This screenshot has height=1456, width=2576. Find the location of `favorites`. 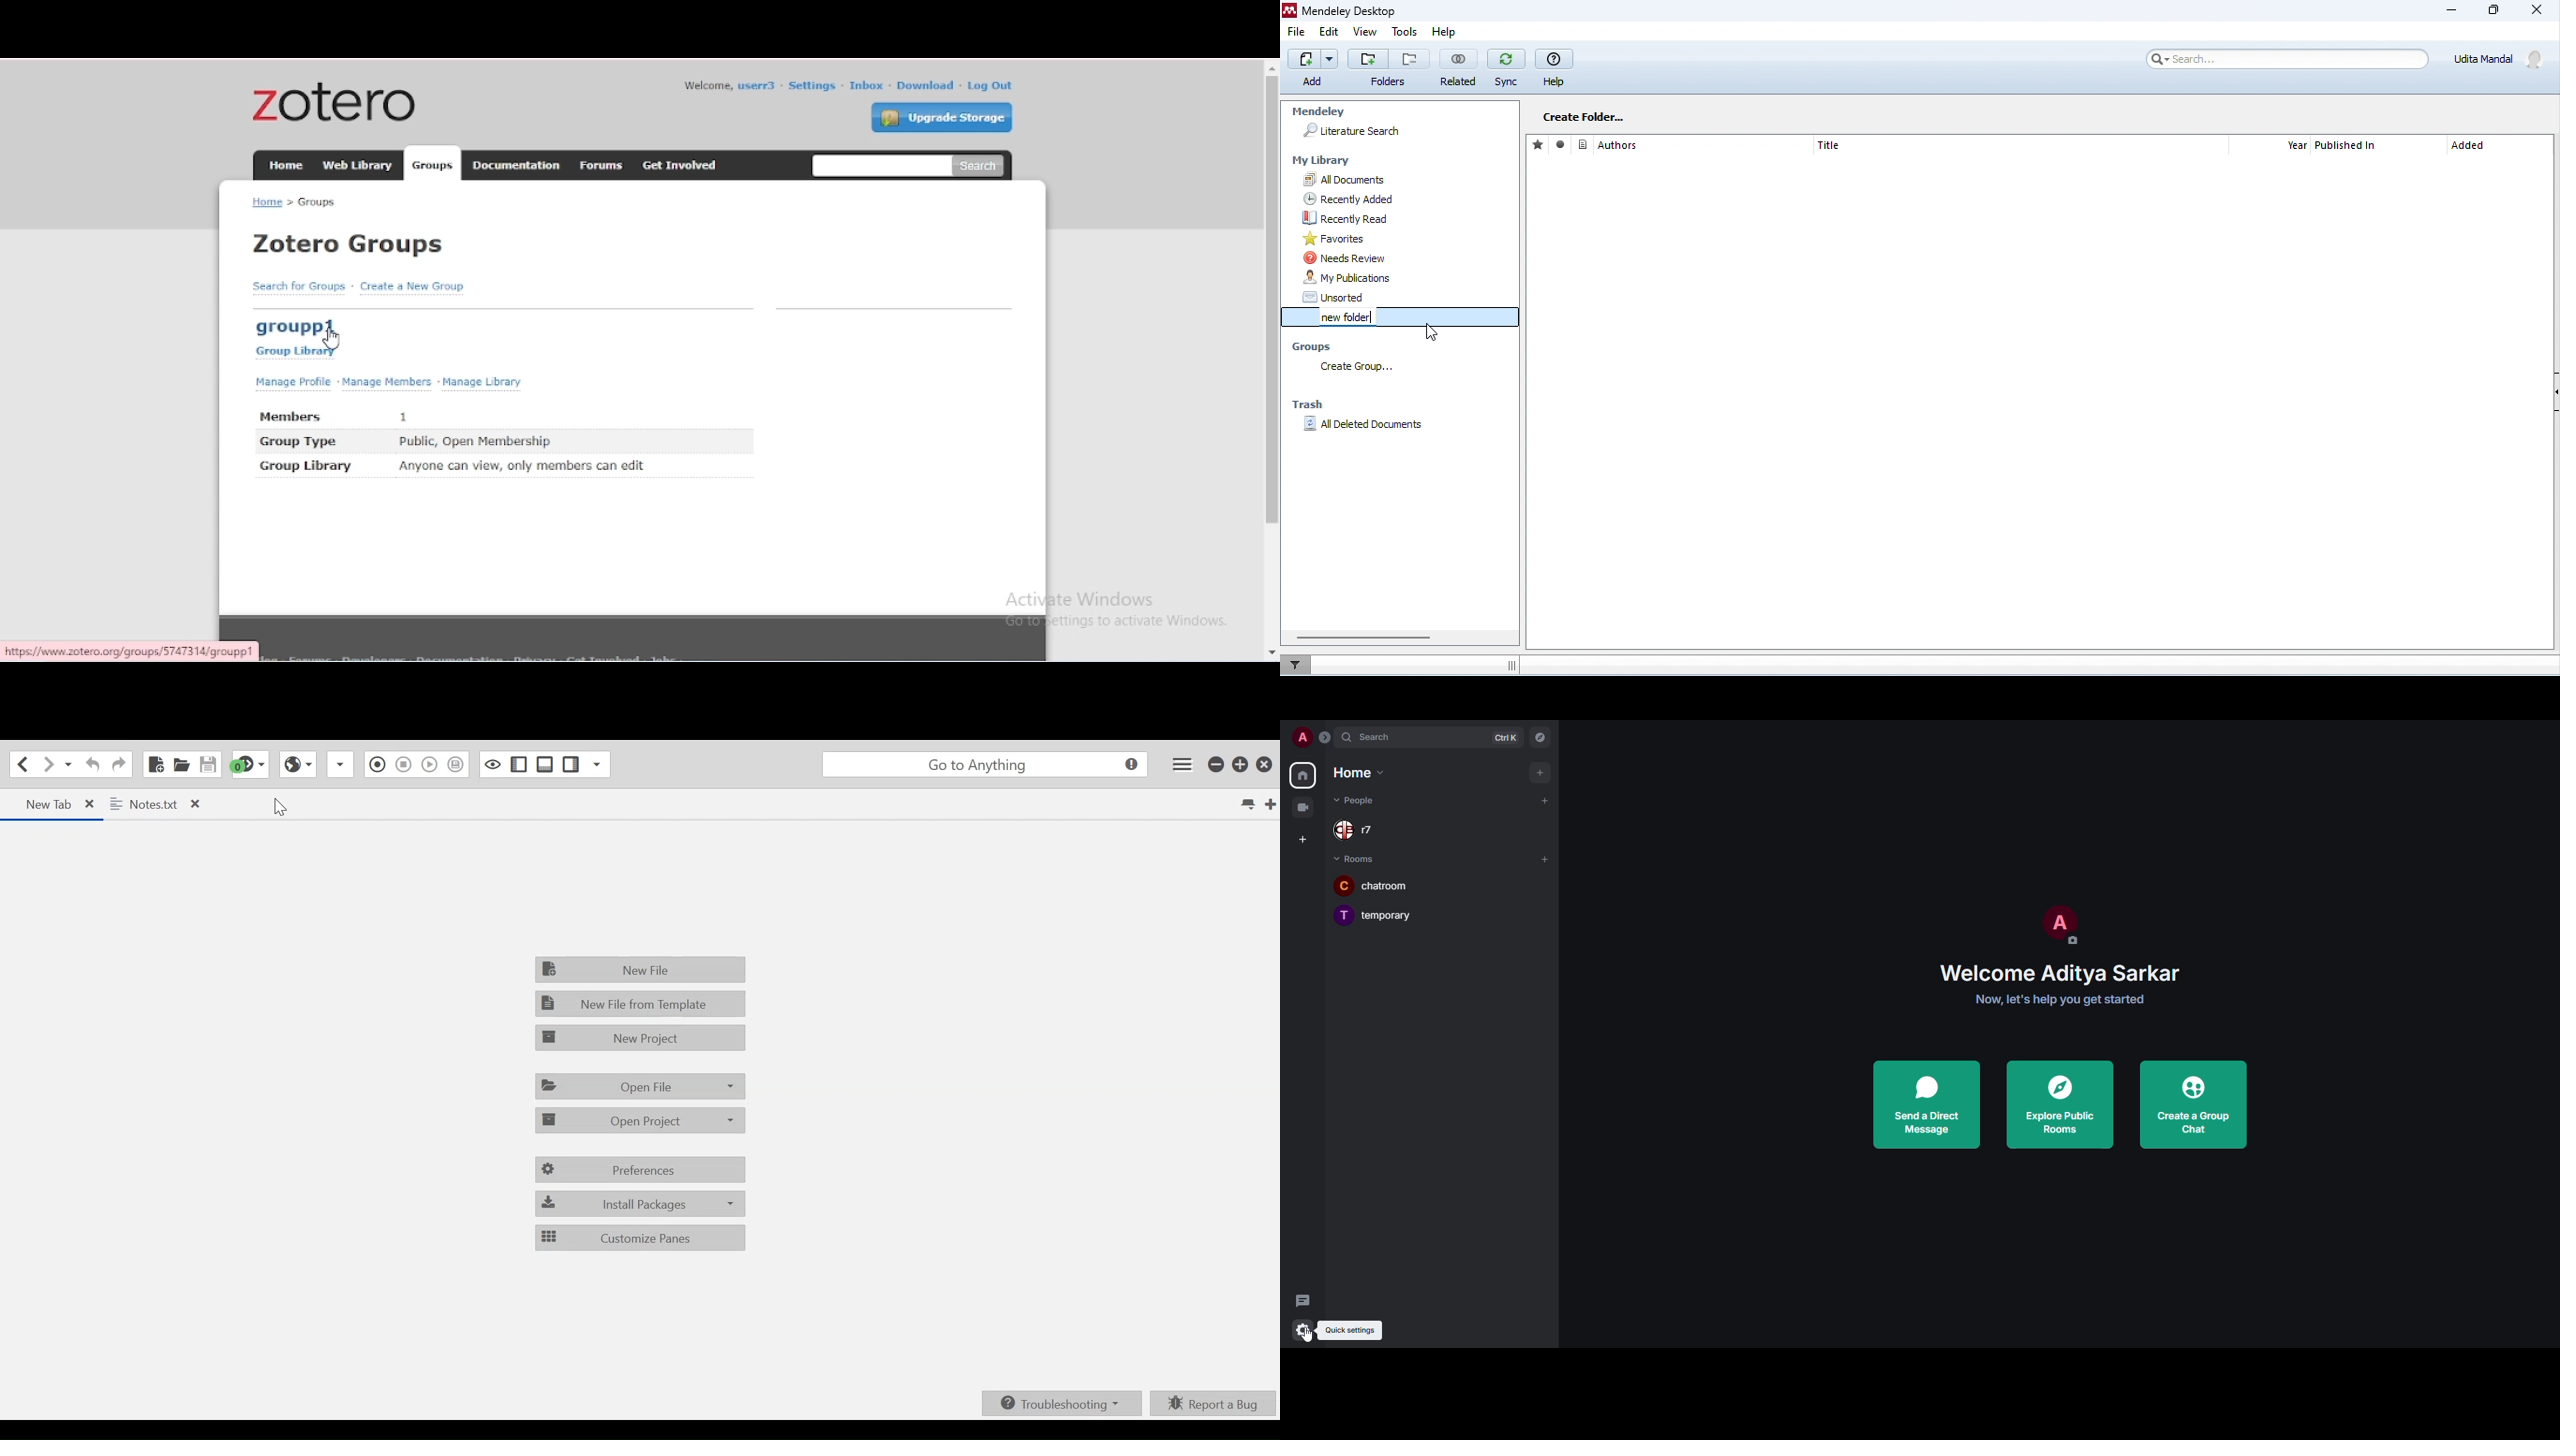

favorites is located at coordinates (1406, 239).